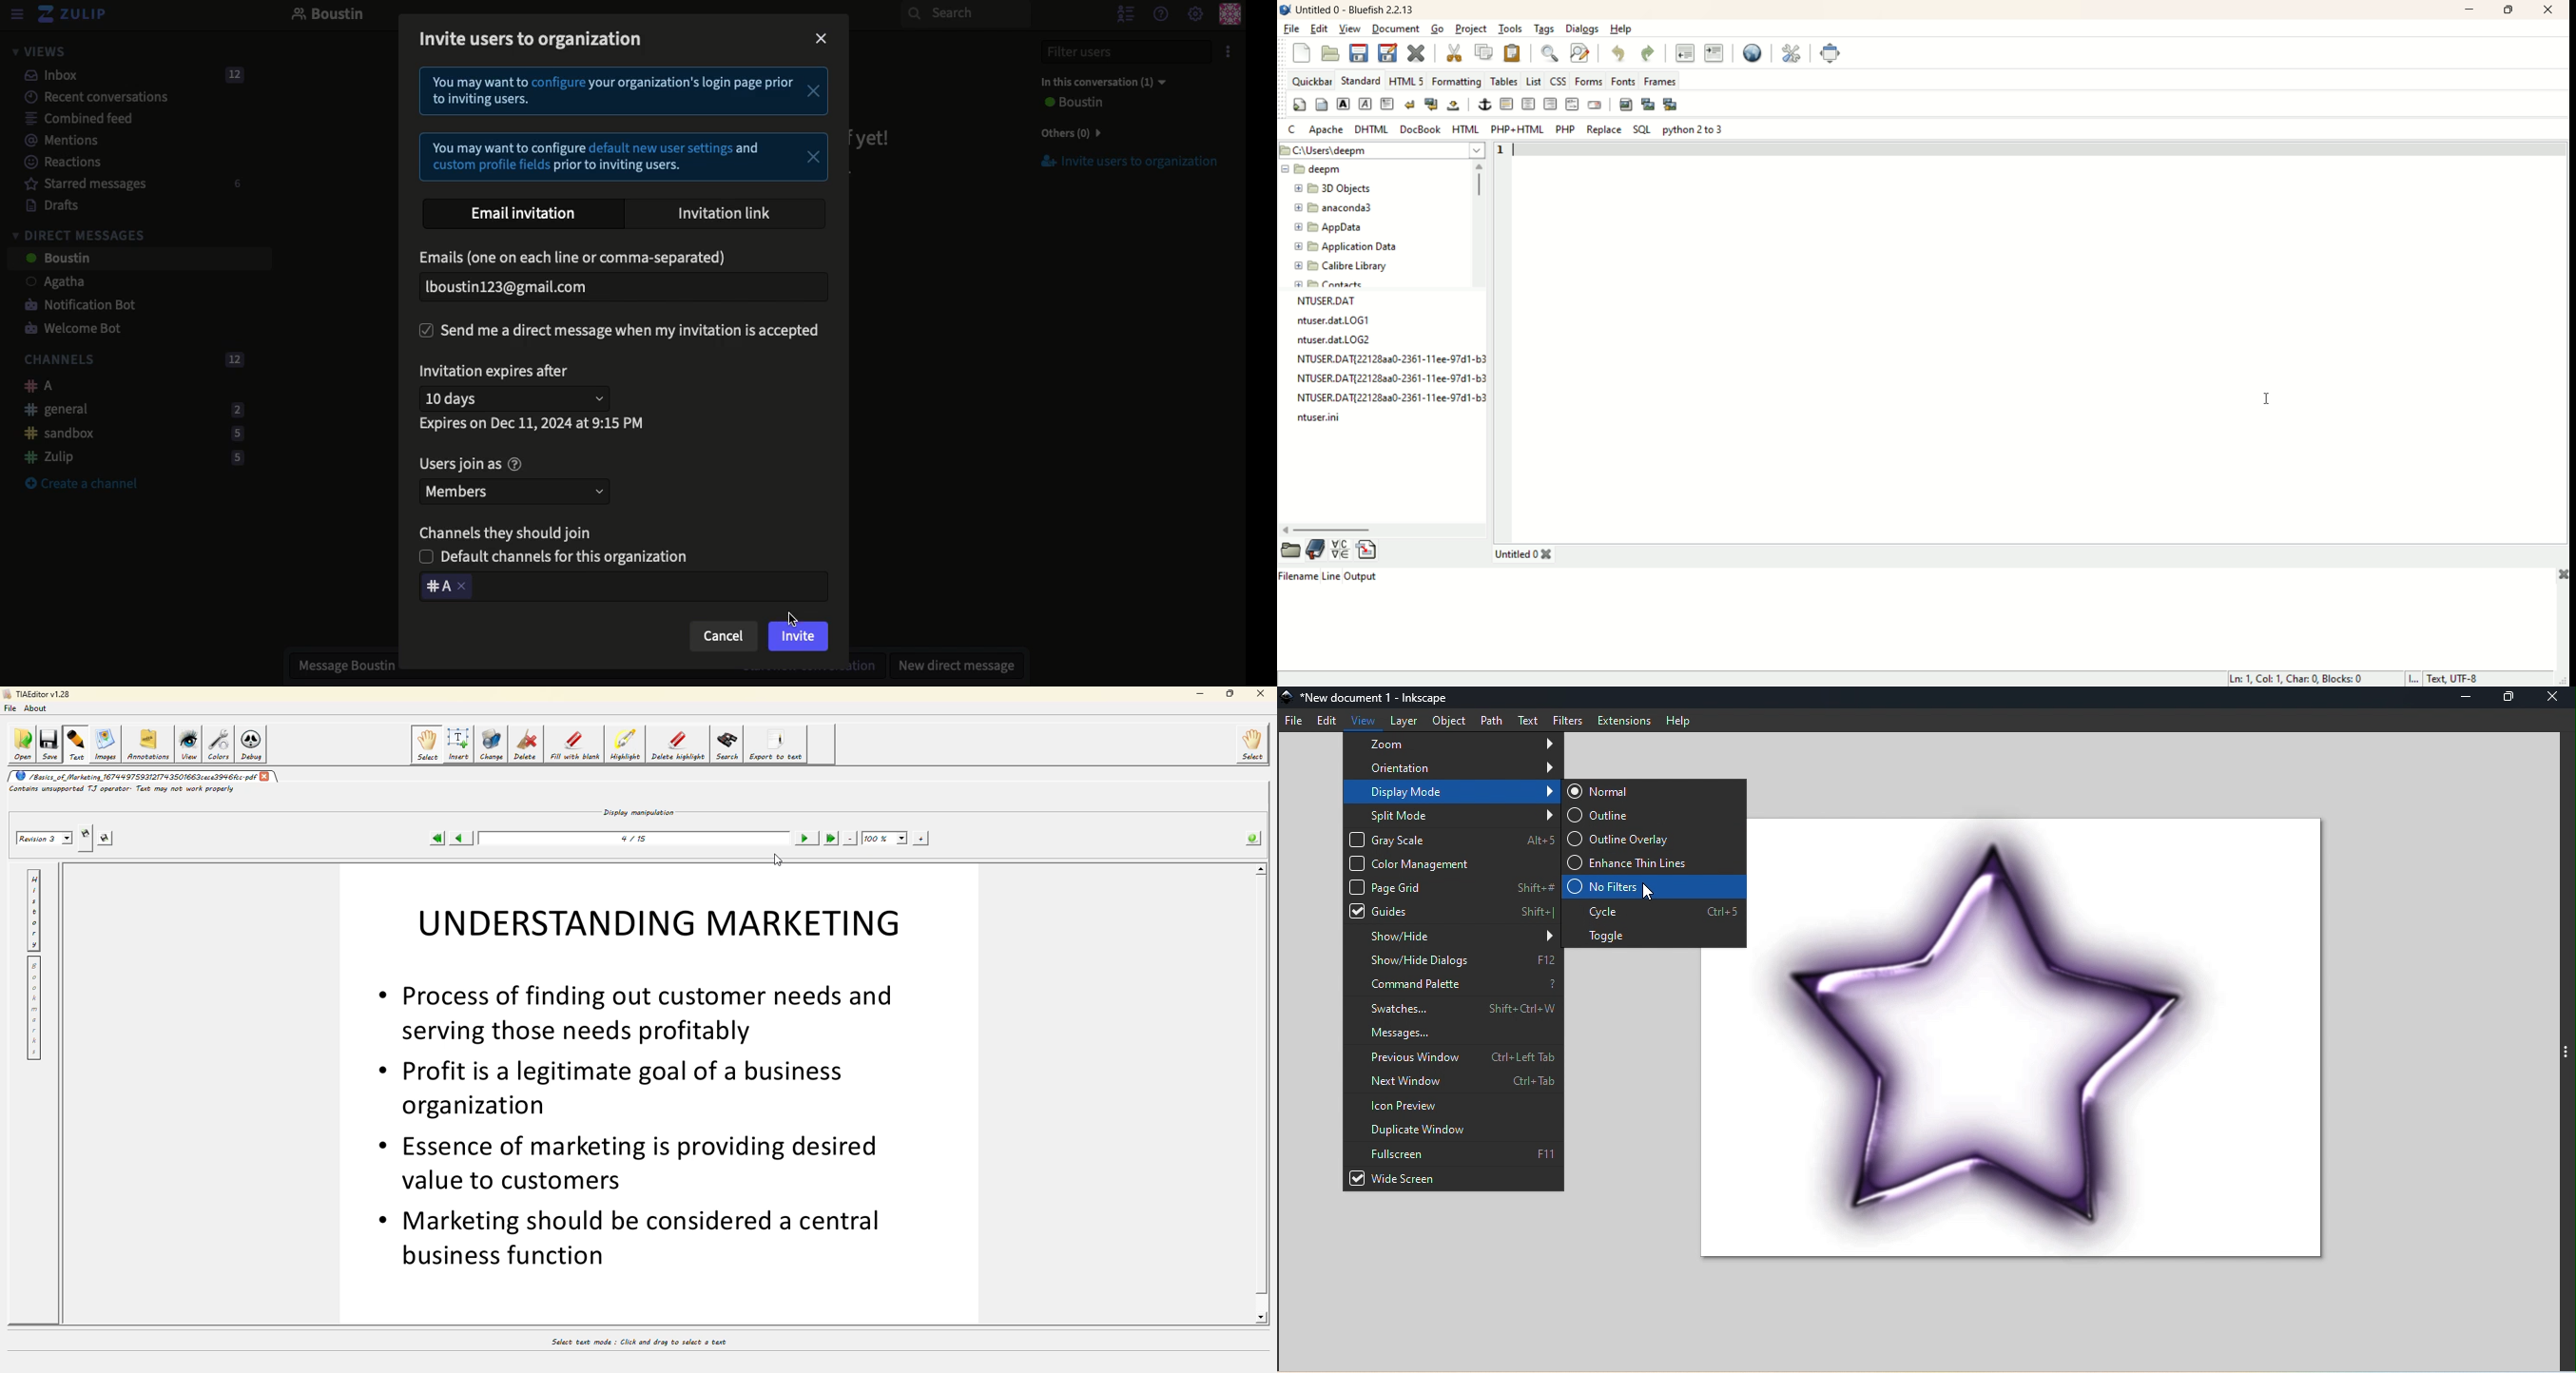  Describe the element at coordinates (1641, 129) in the screenshot. I see `SQL` at that location.